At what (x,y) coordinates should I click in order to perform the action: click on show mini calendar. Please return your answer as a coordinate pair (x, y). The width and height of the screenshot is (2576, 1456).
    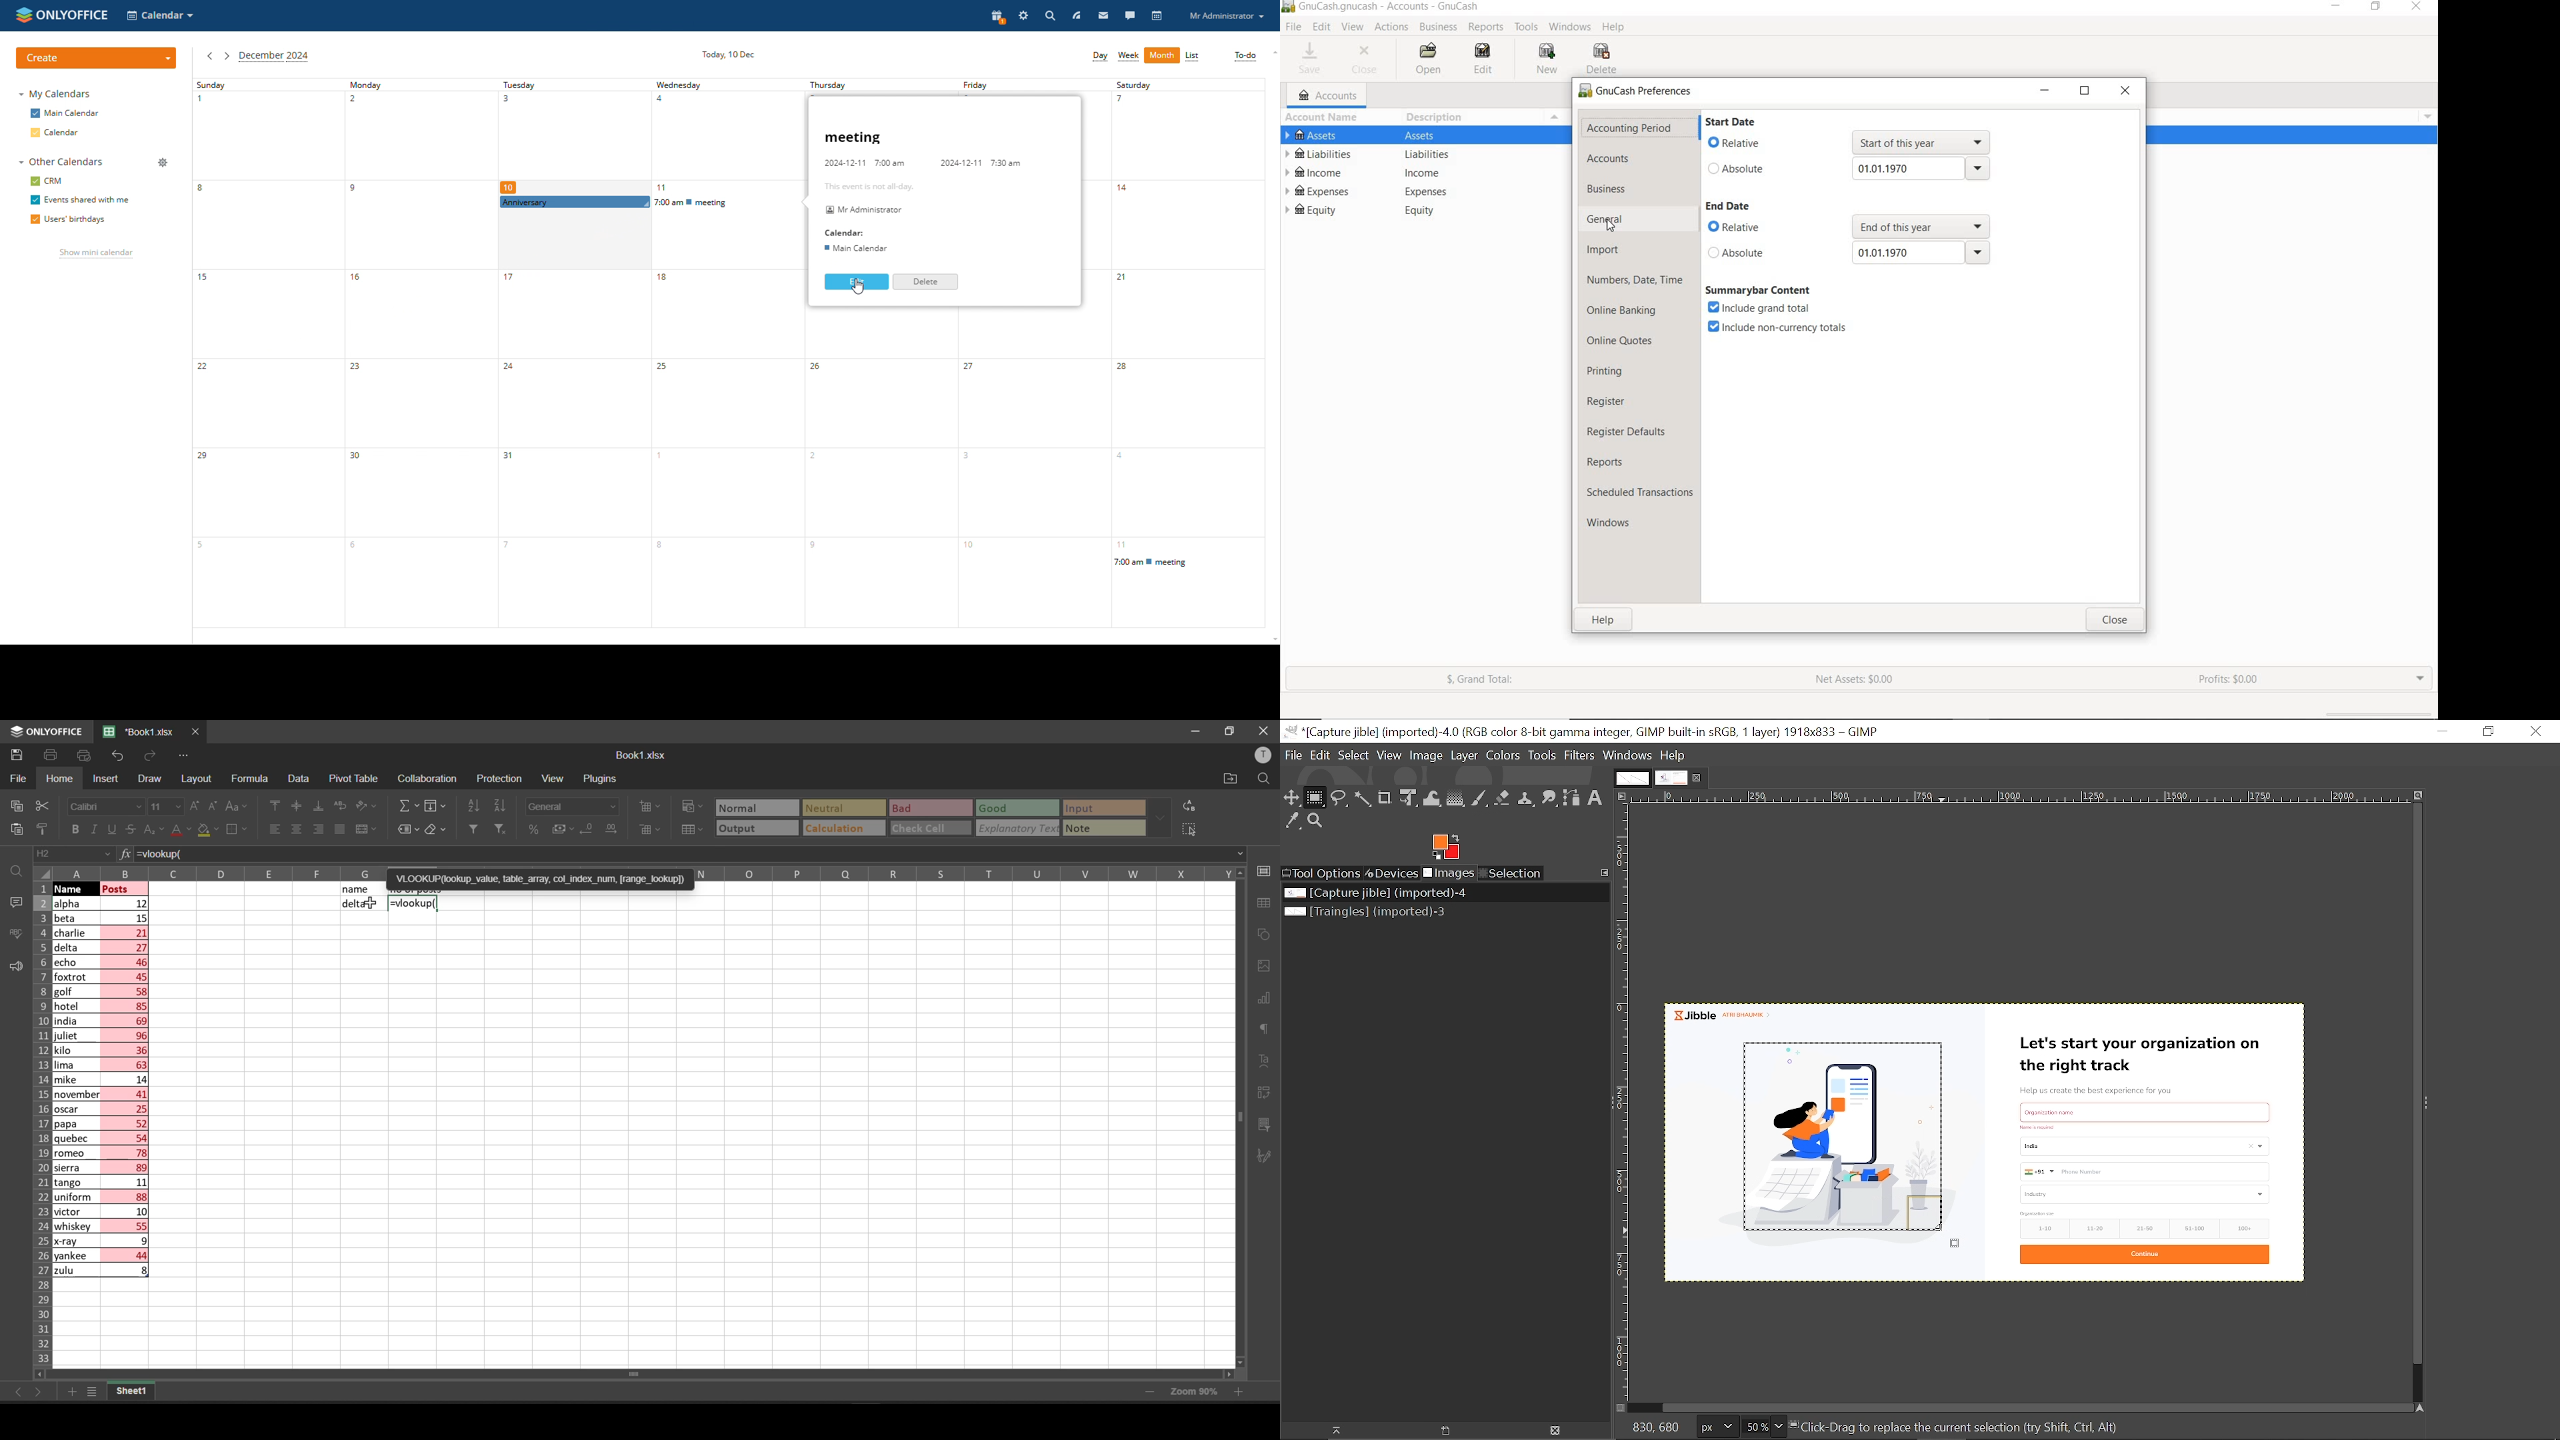
    Looking at the image, I should click on (96, 255).